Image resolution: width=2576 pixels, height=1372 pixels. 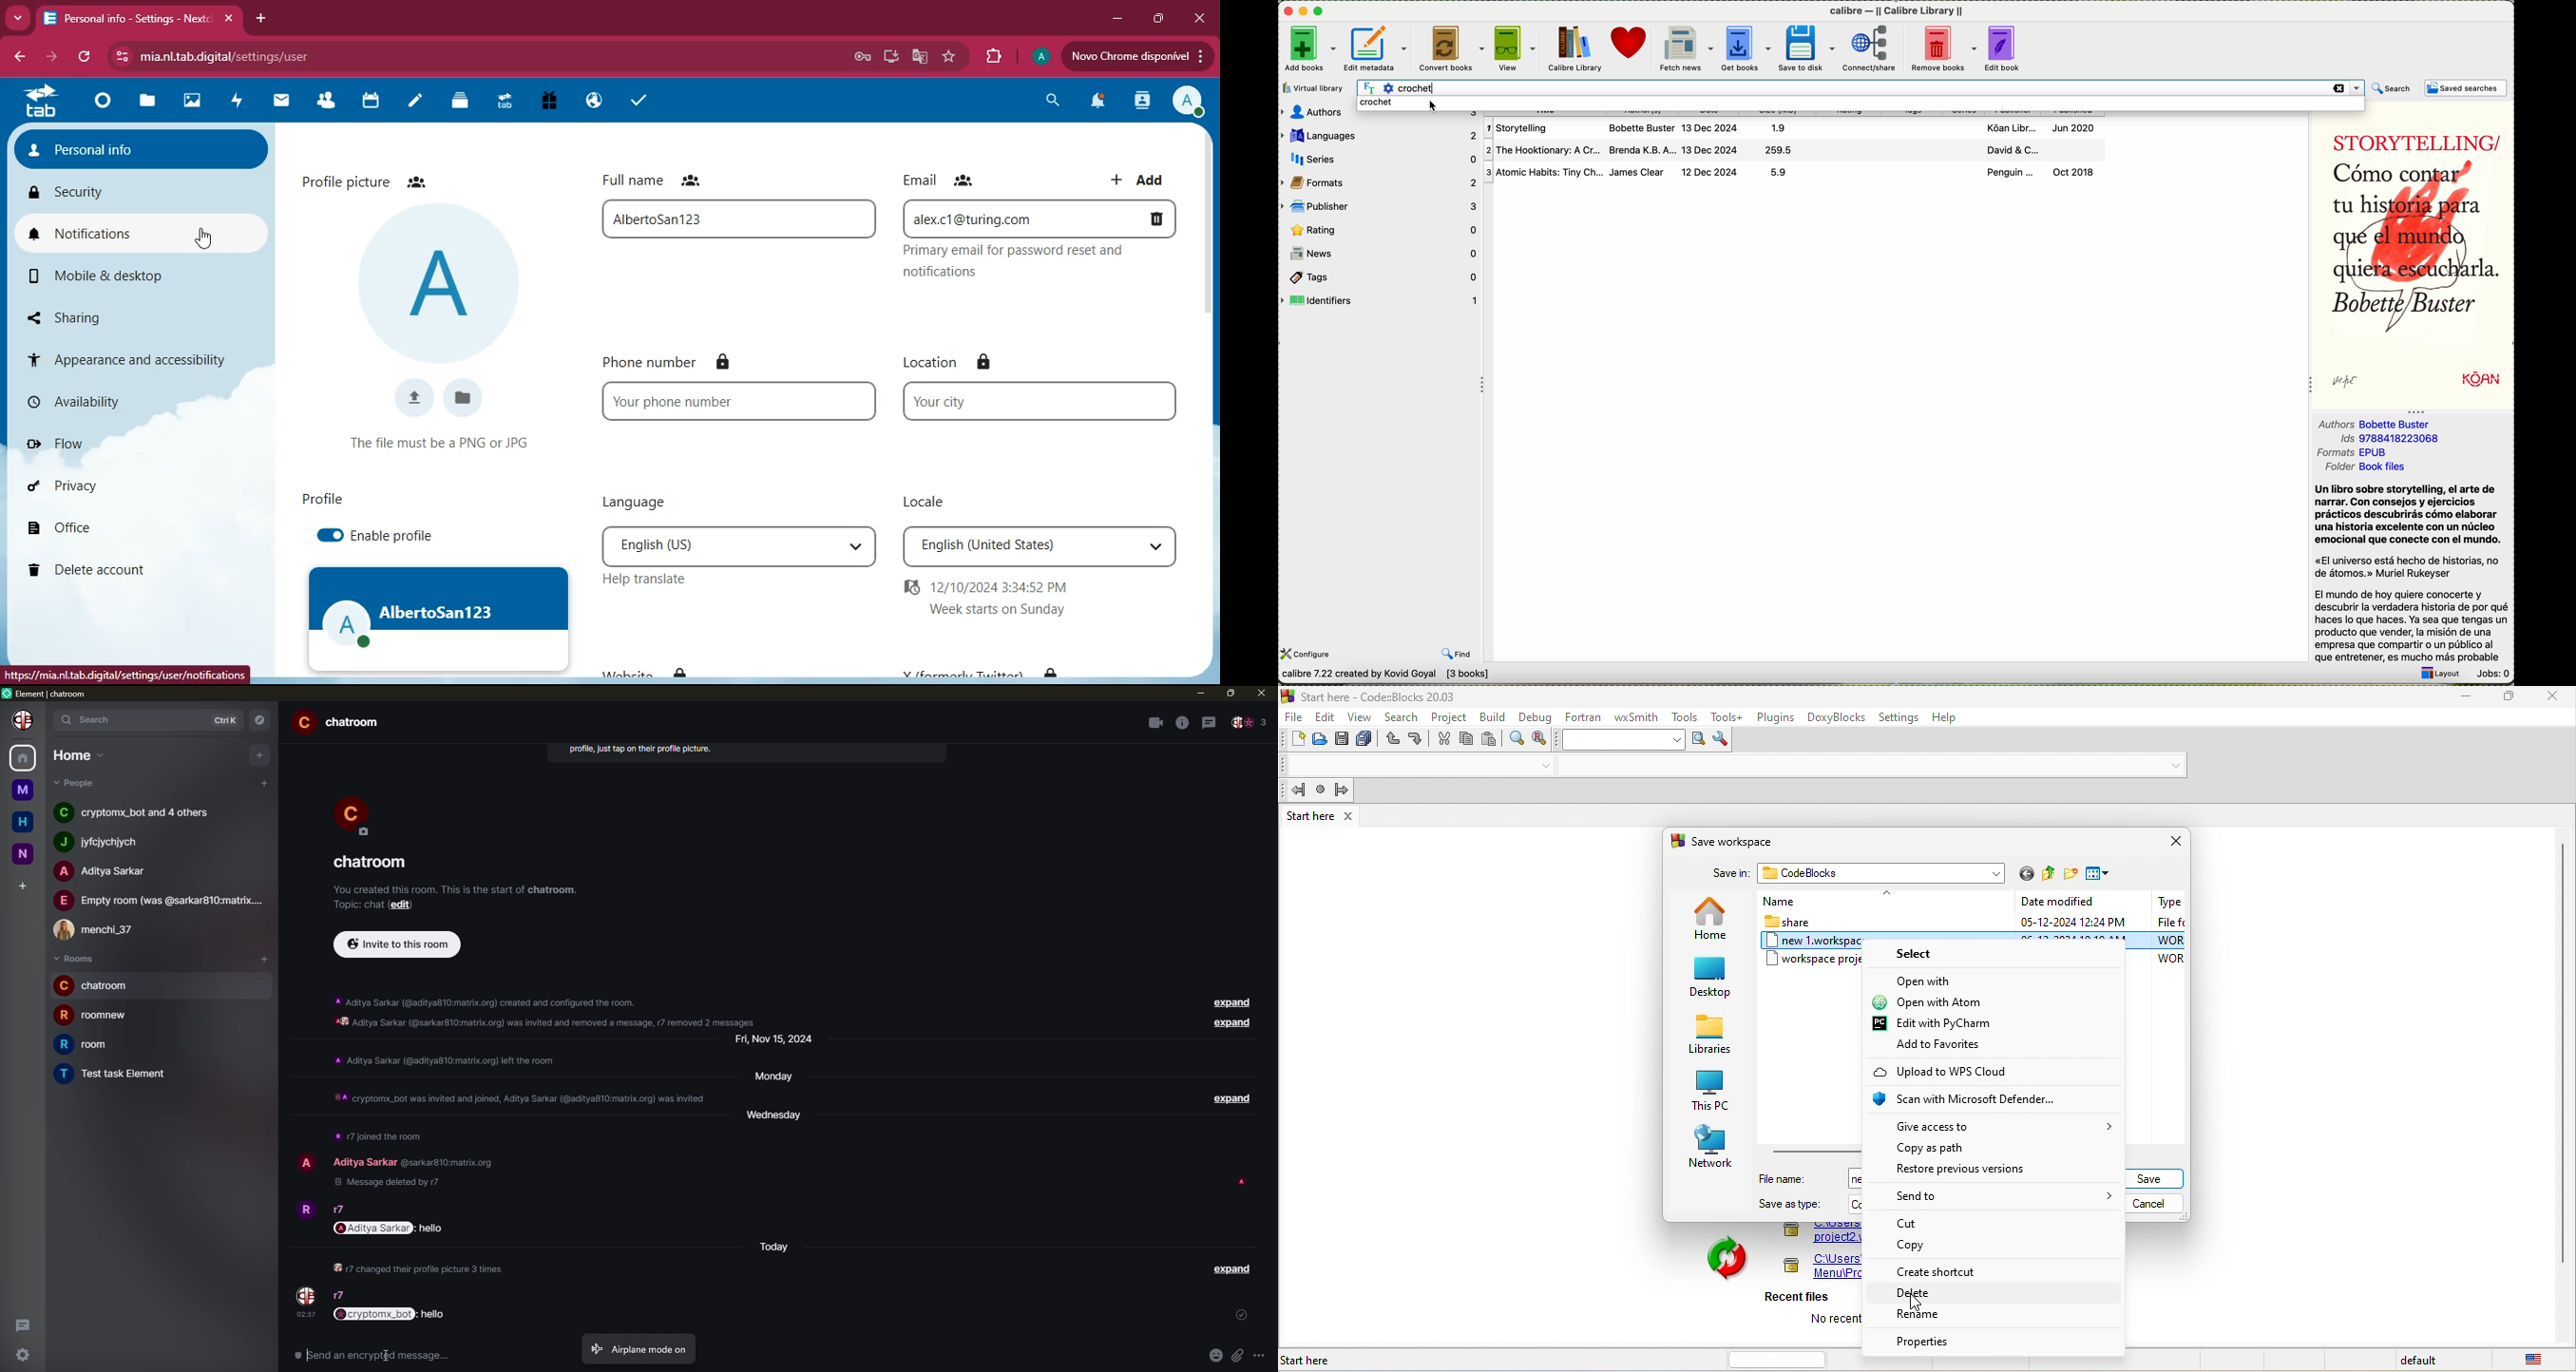 I want to click on info, so click(x=640, y=751).